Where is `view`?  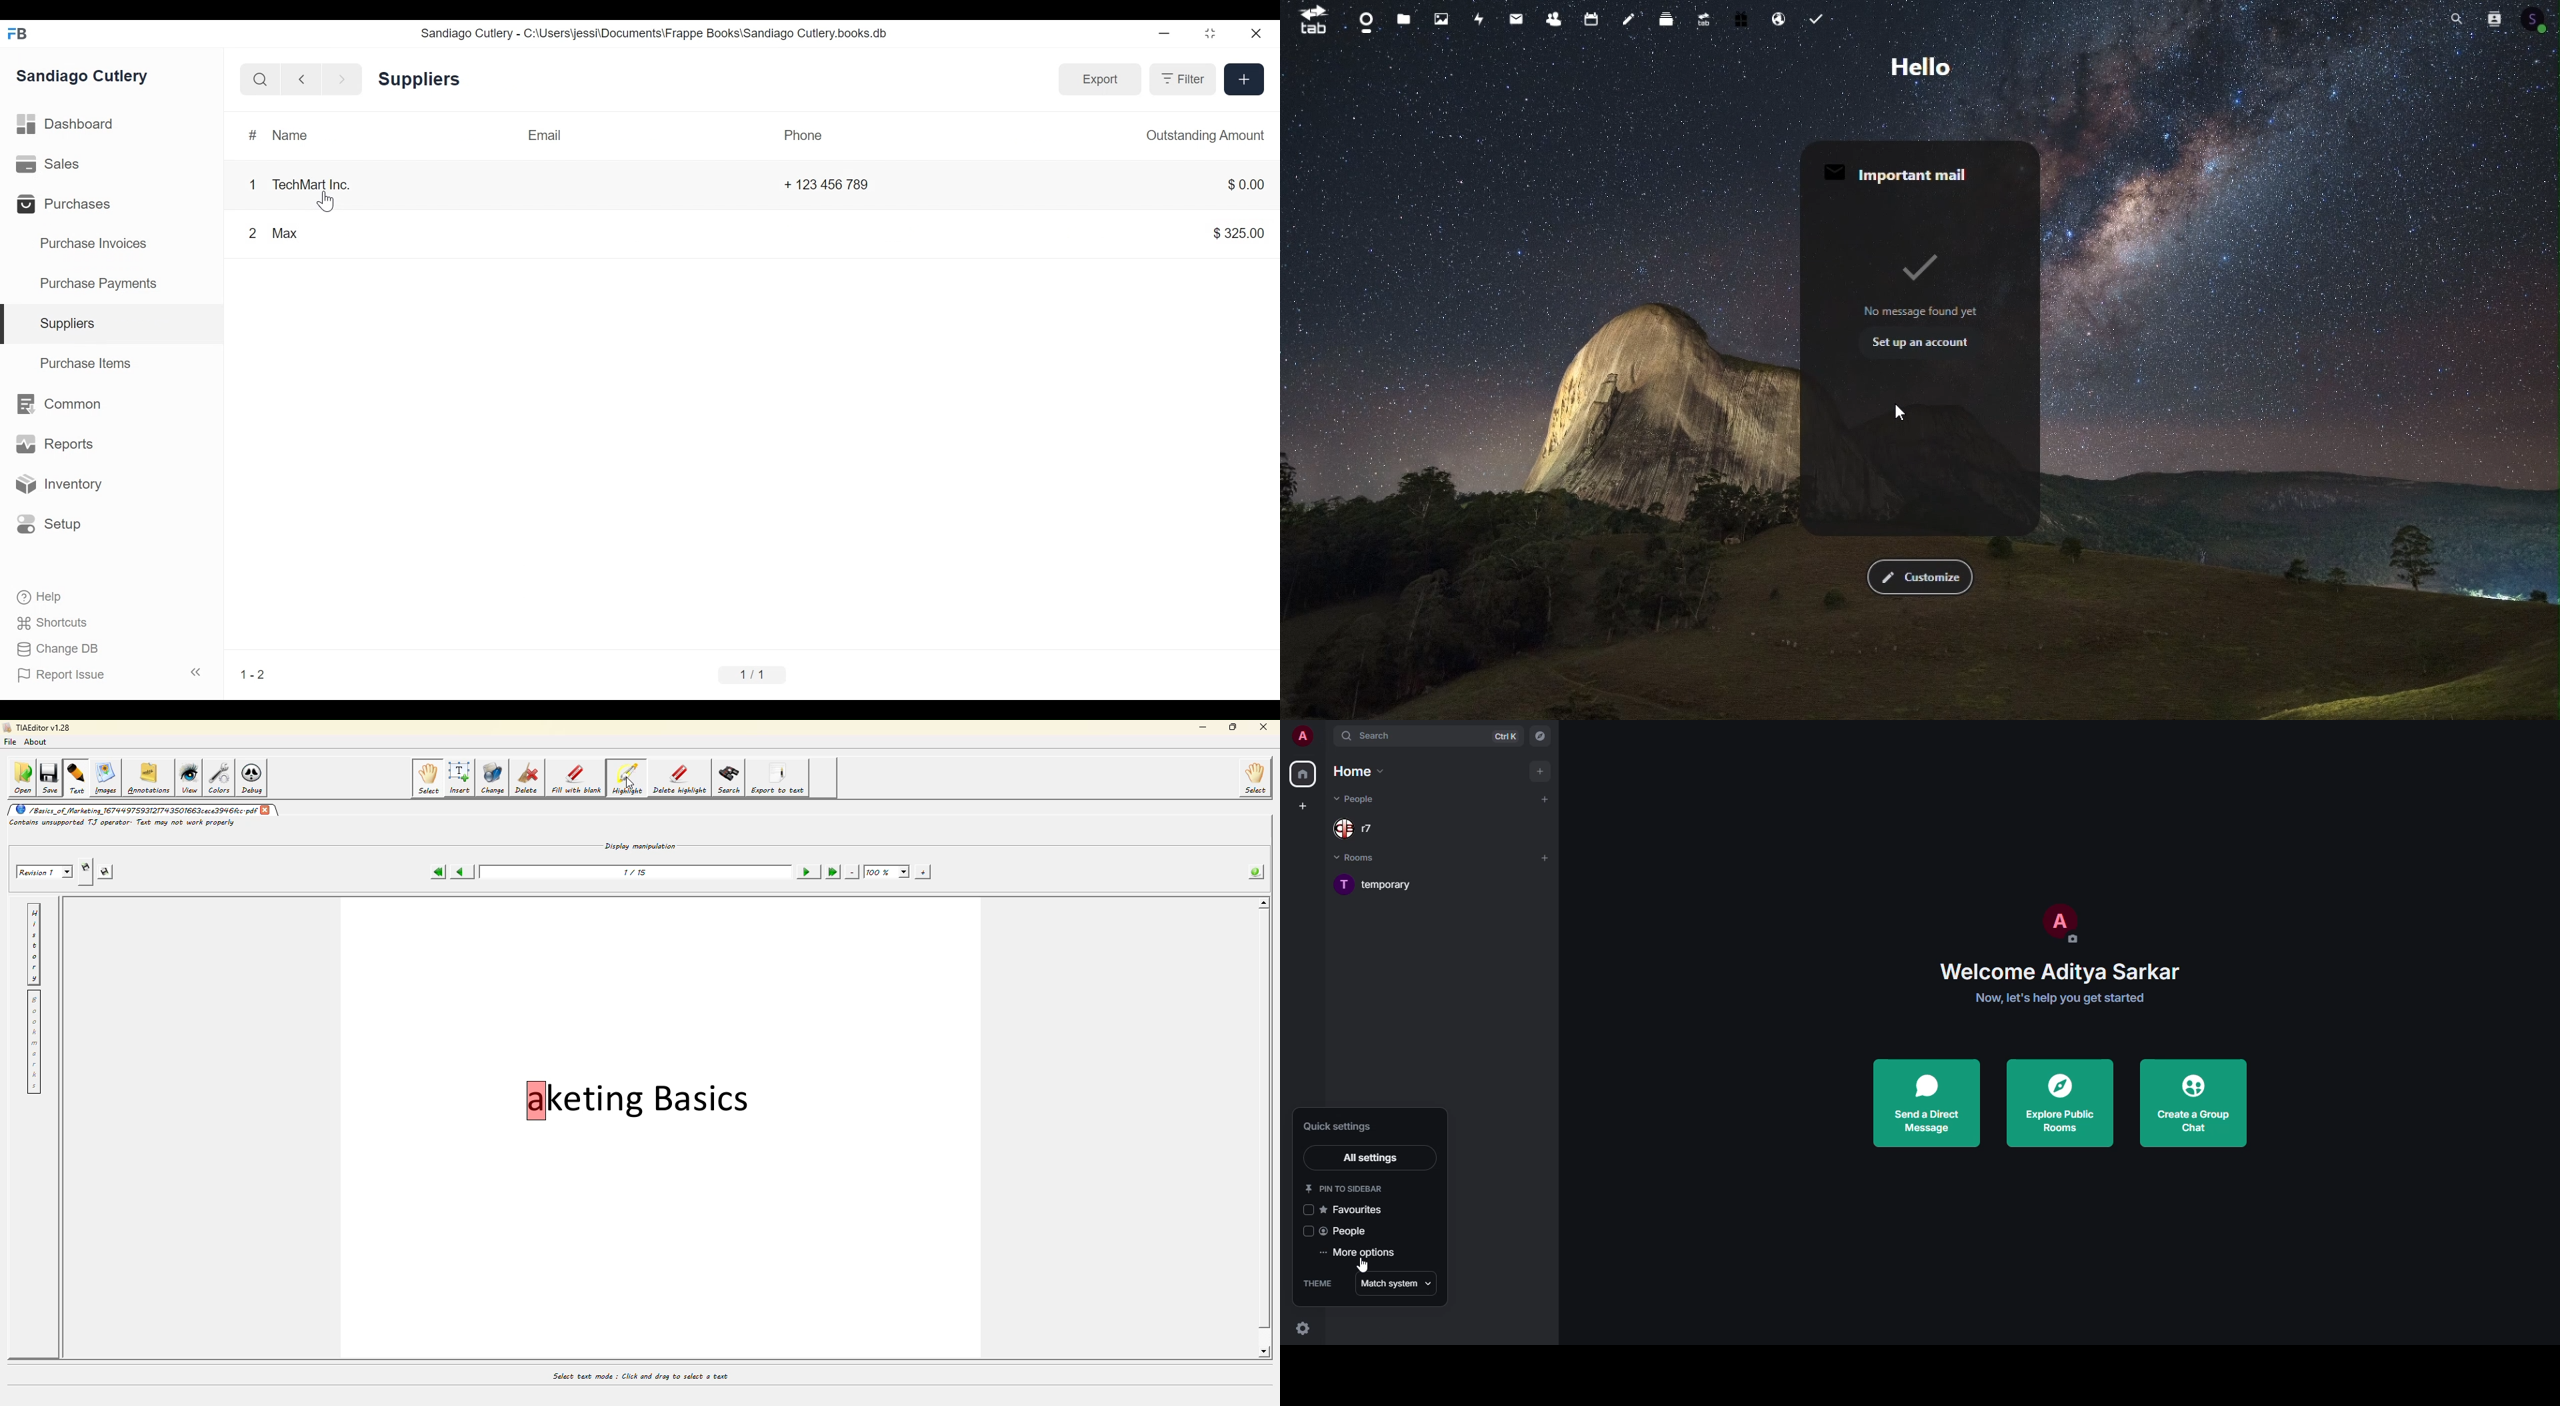 view is located at coordinates (189, 779).